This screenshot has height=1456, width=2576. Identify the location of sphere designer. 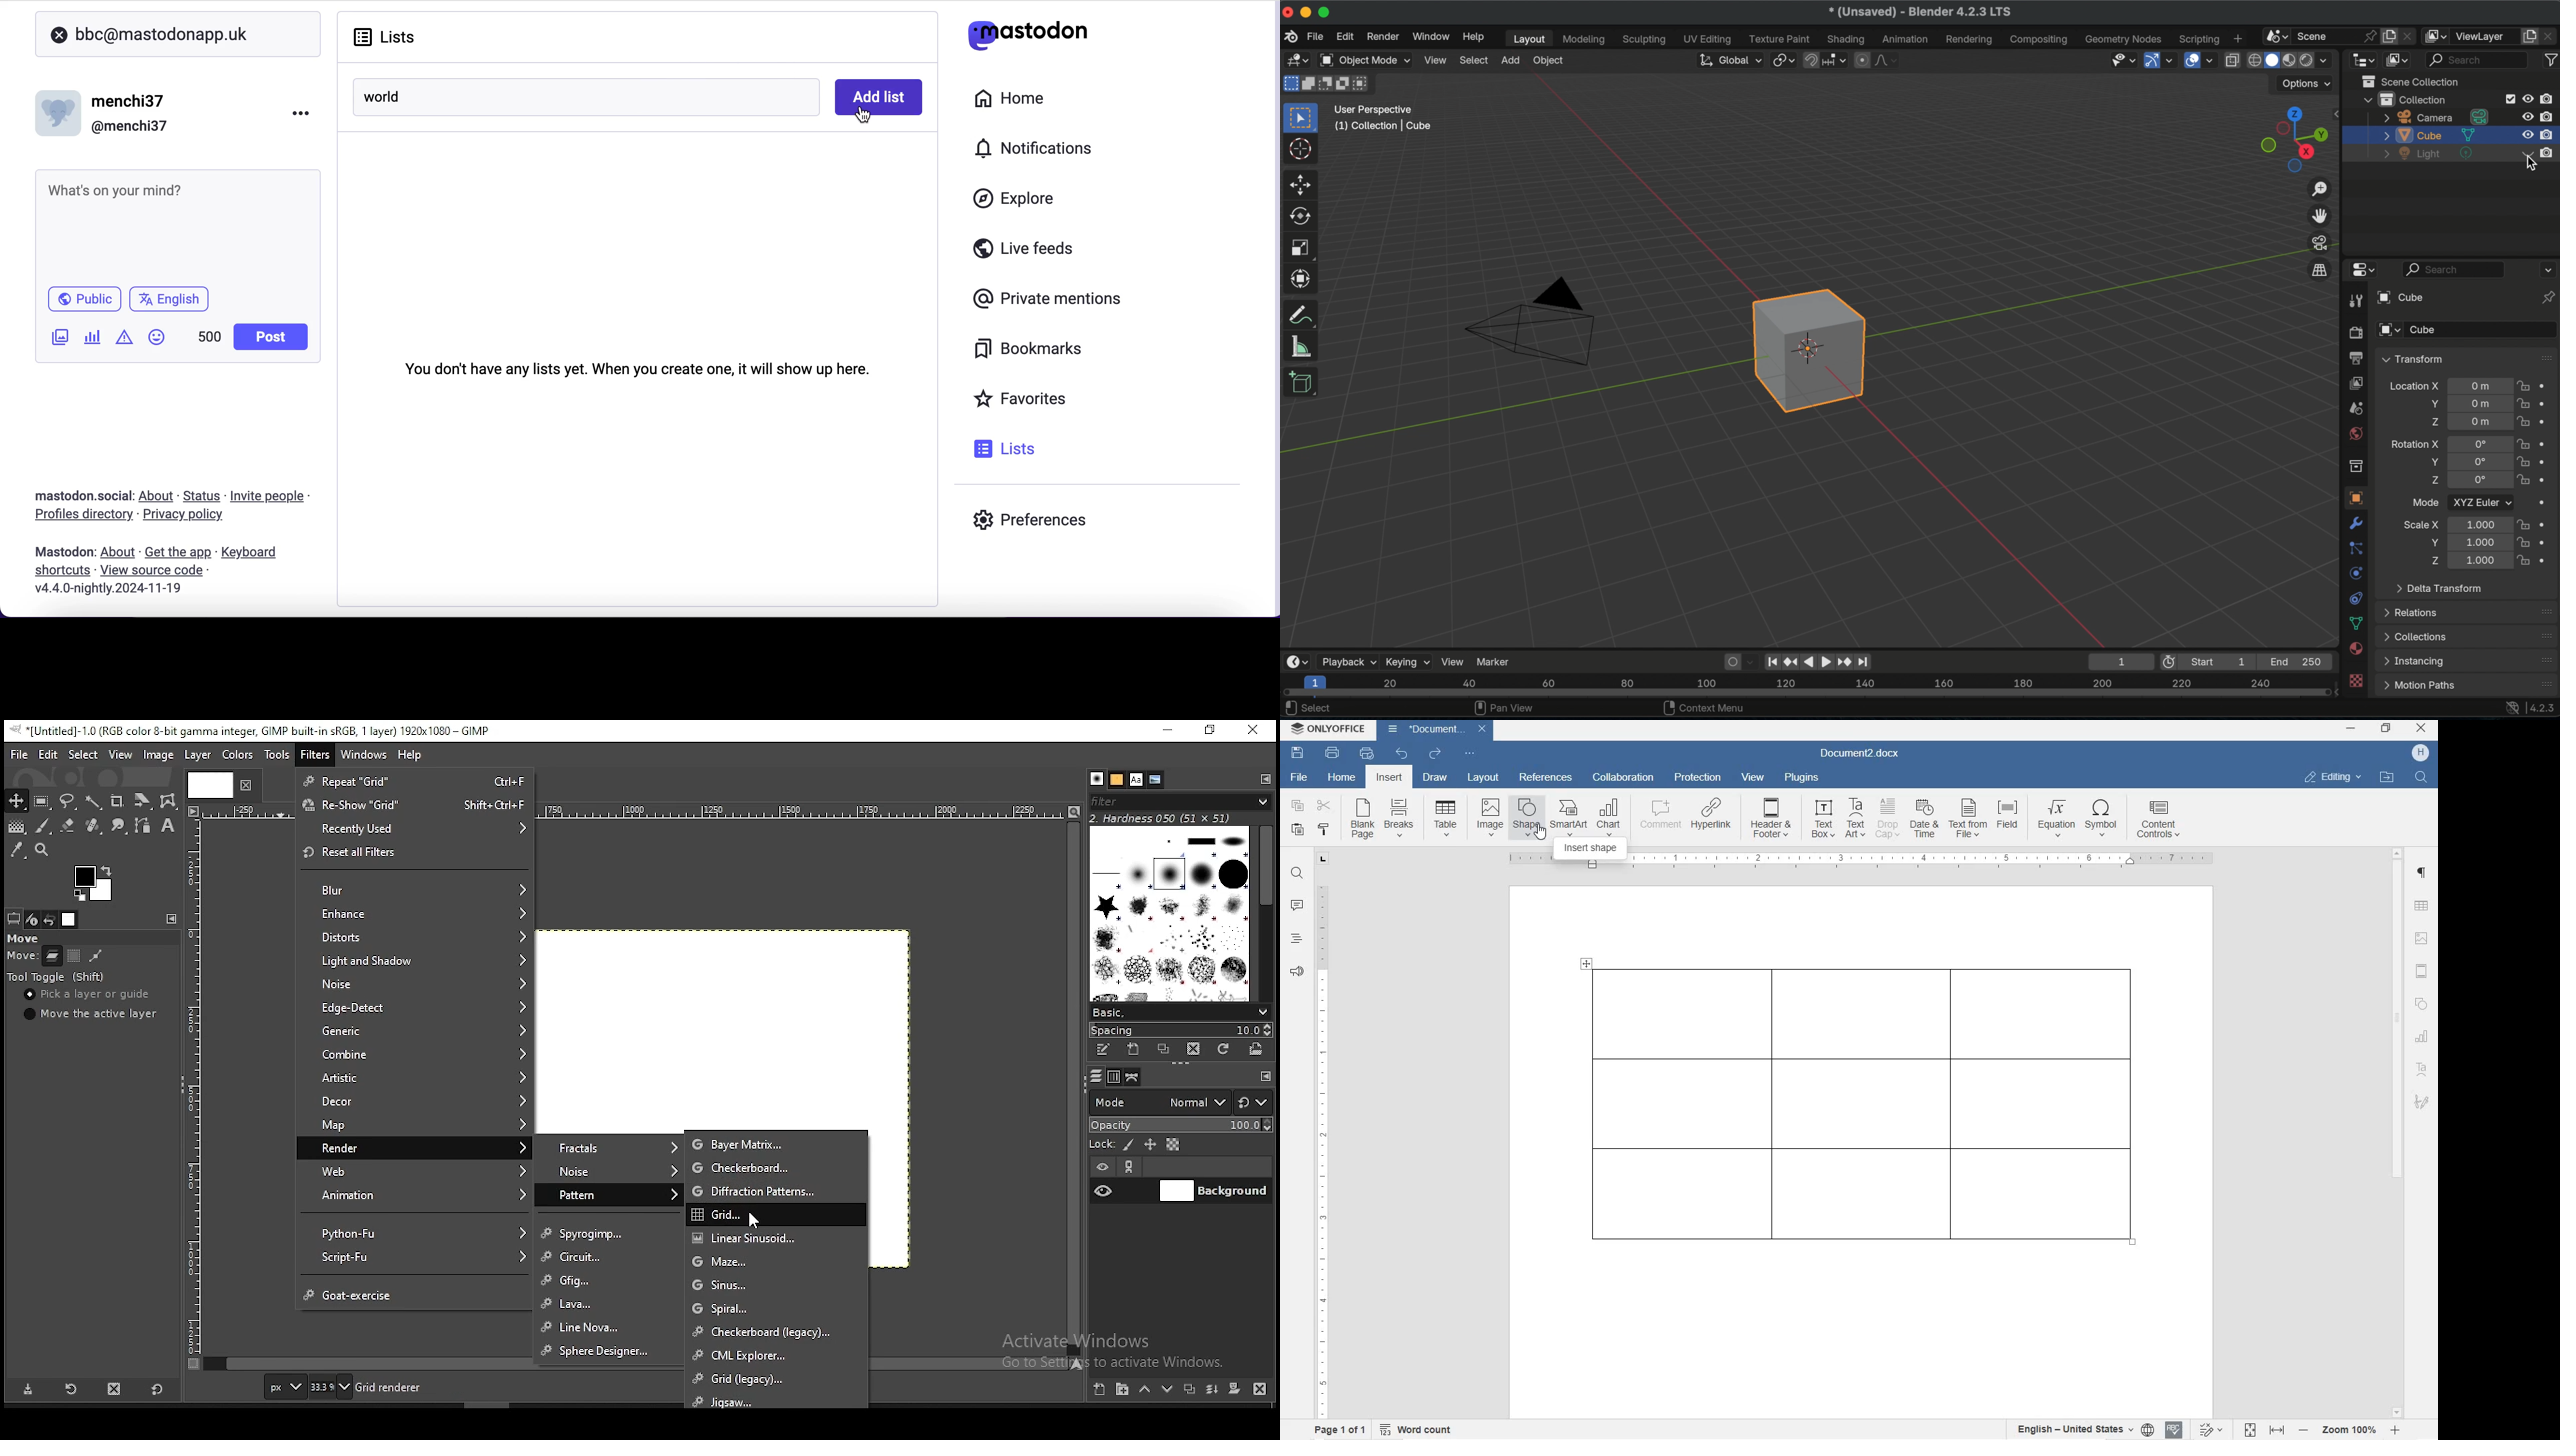
(610, 1352).